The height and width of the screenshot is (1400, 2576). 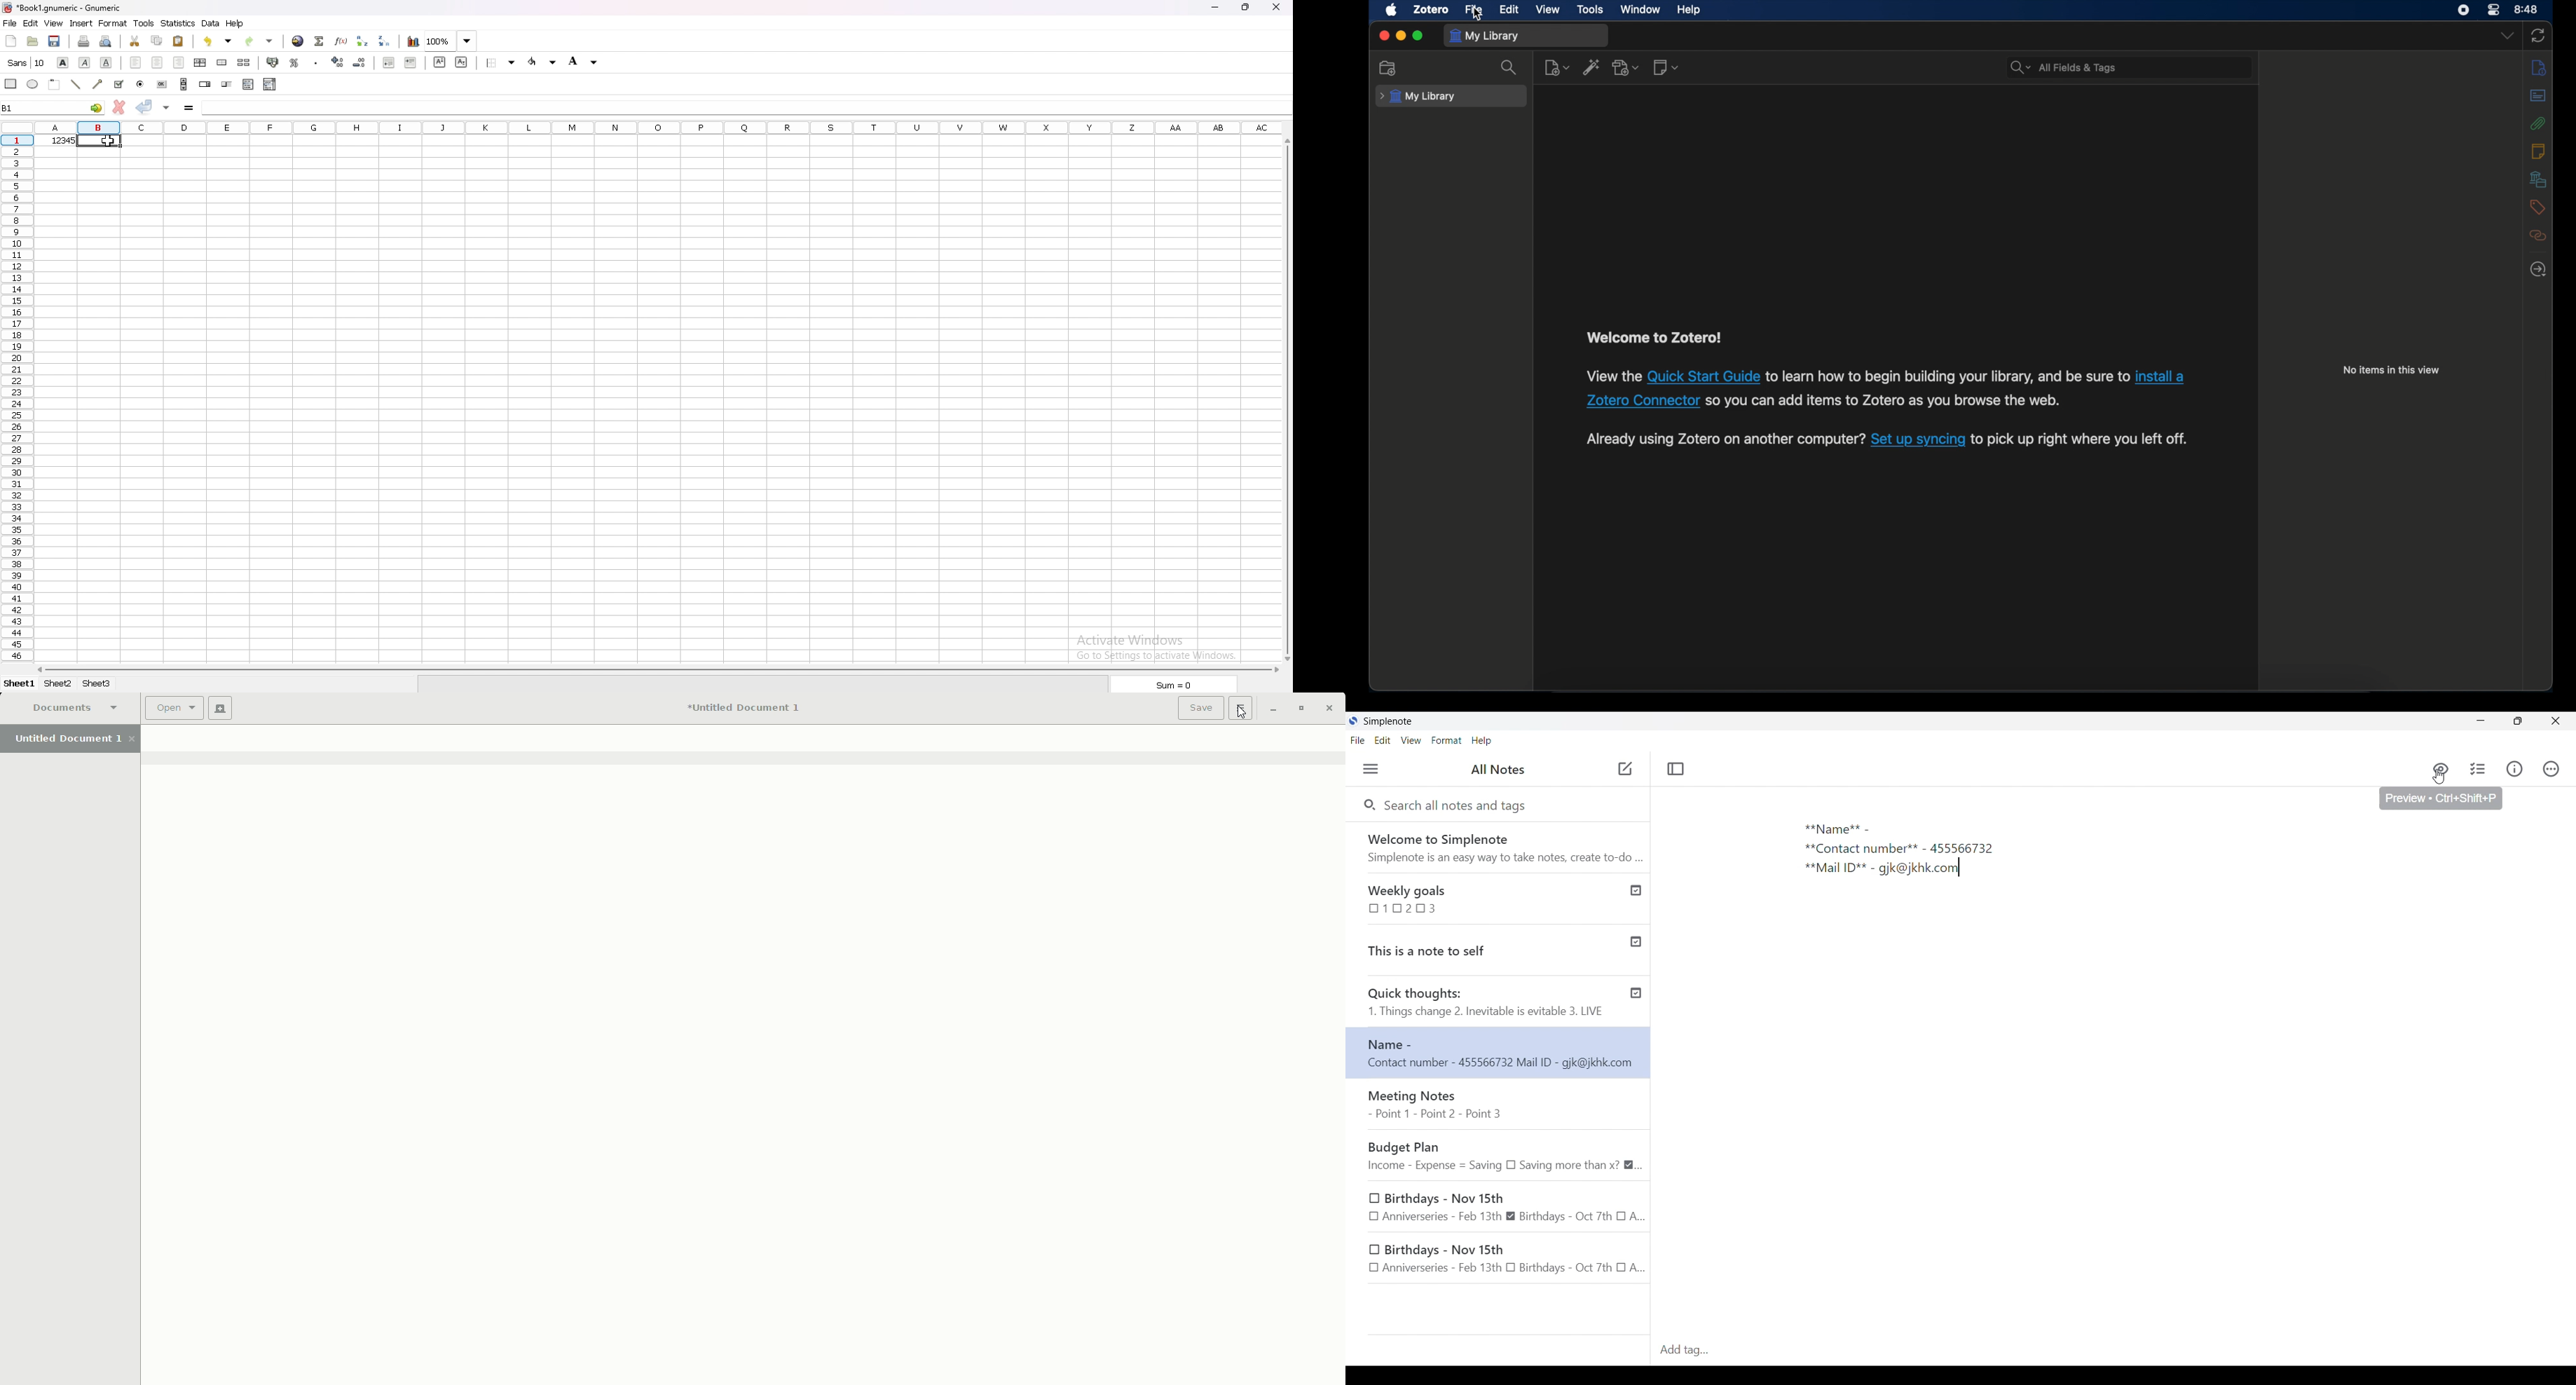 What do you see at coordinates (1200, 708) in the screenshot?
I see `Save` at bounding box center [1200, 708].